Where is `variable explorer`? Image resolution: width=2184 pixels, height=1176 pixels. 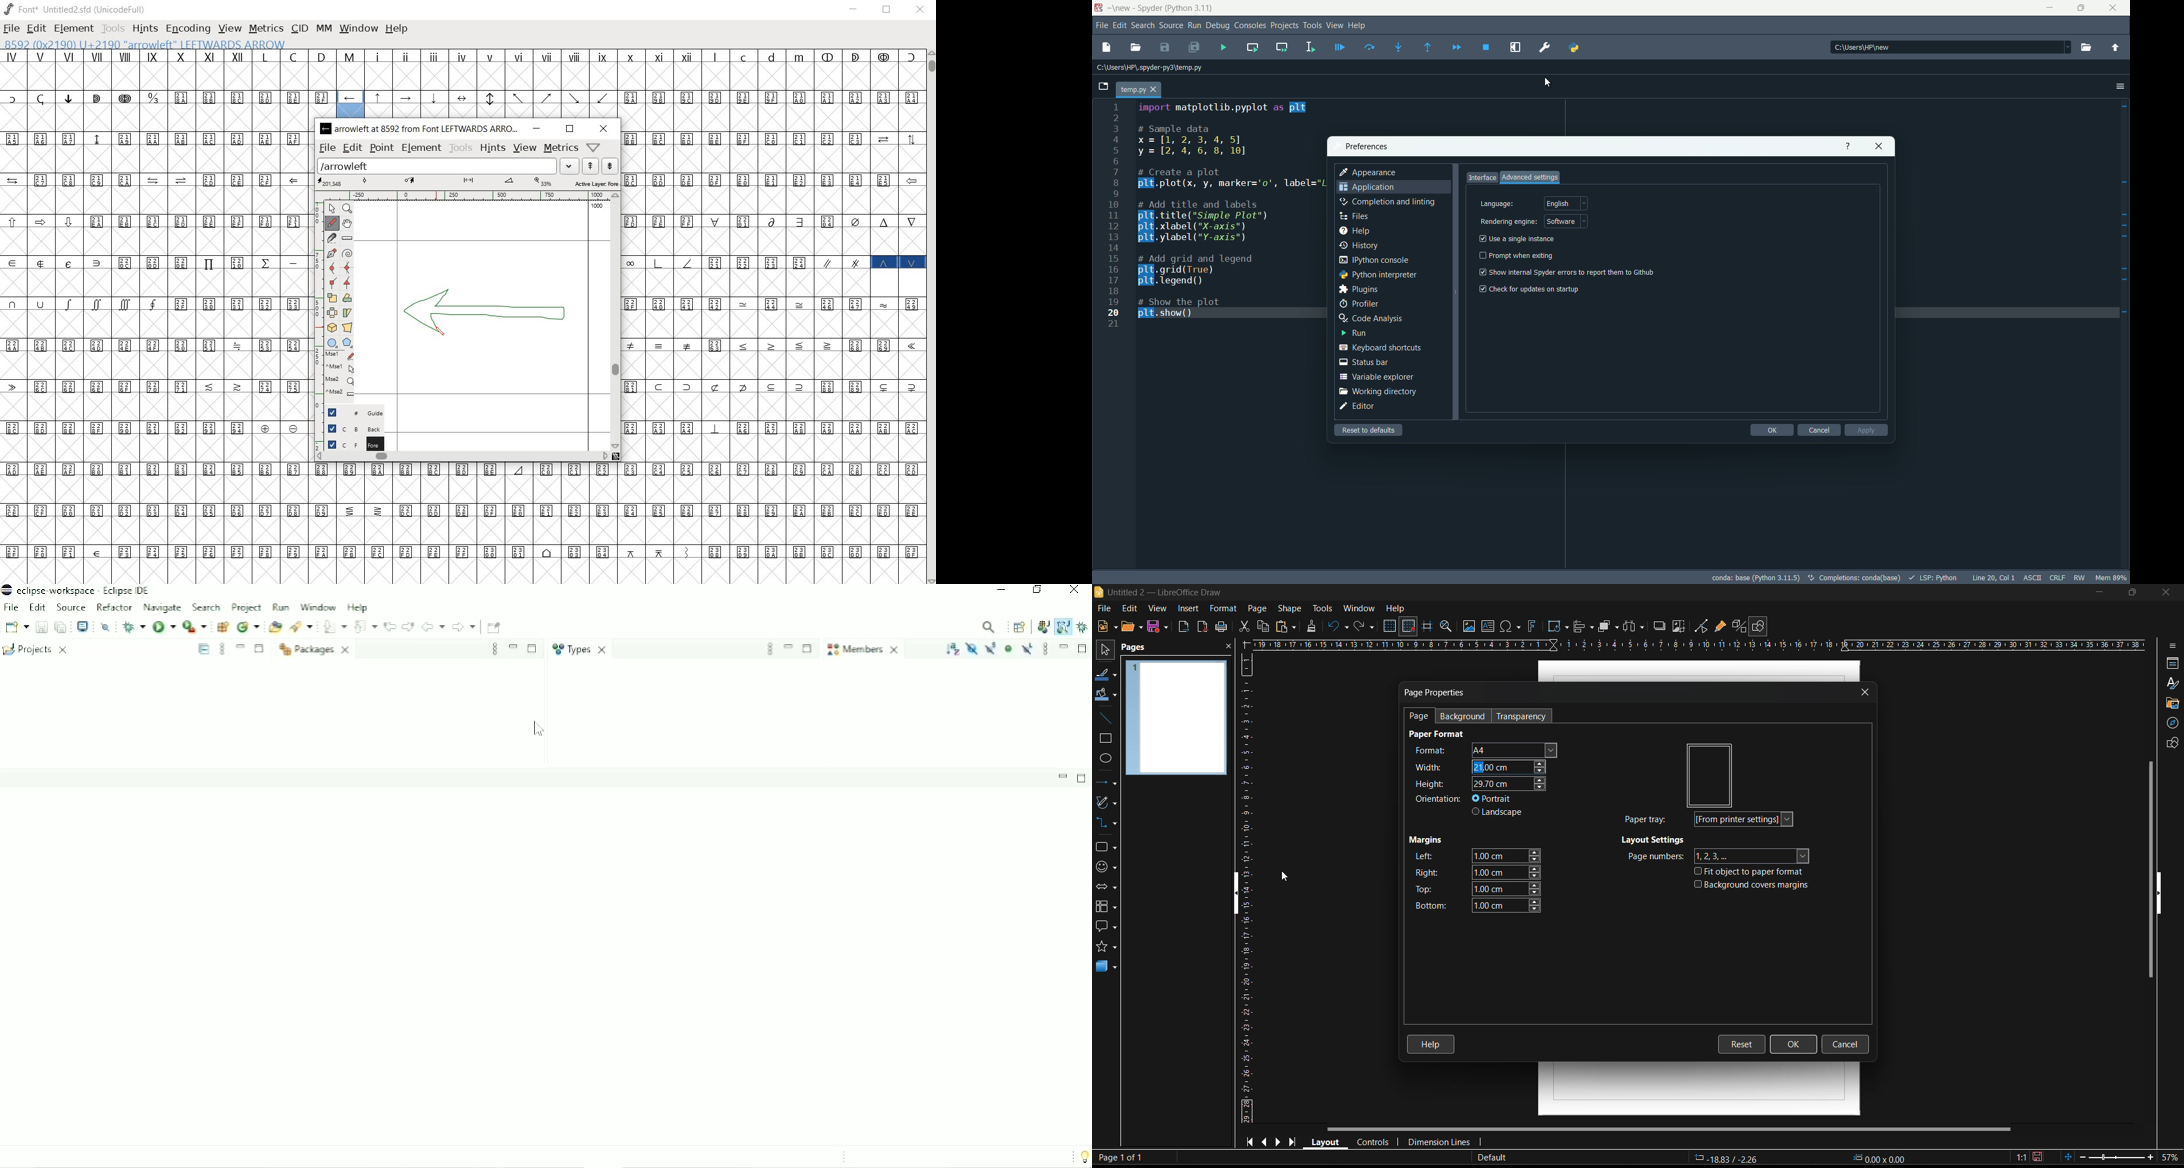 variable explorer is located at coordinates (1376, 377).